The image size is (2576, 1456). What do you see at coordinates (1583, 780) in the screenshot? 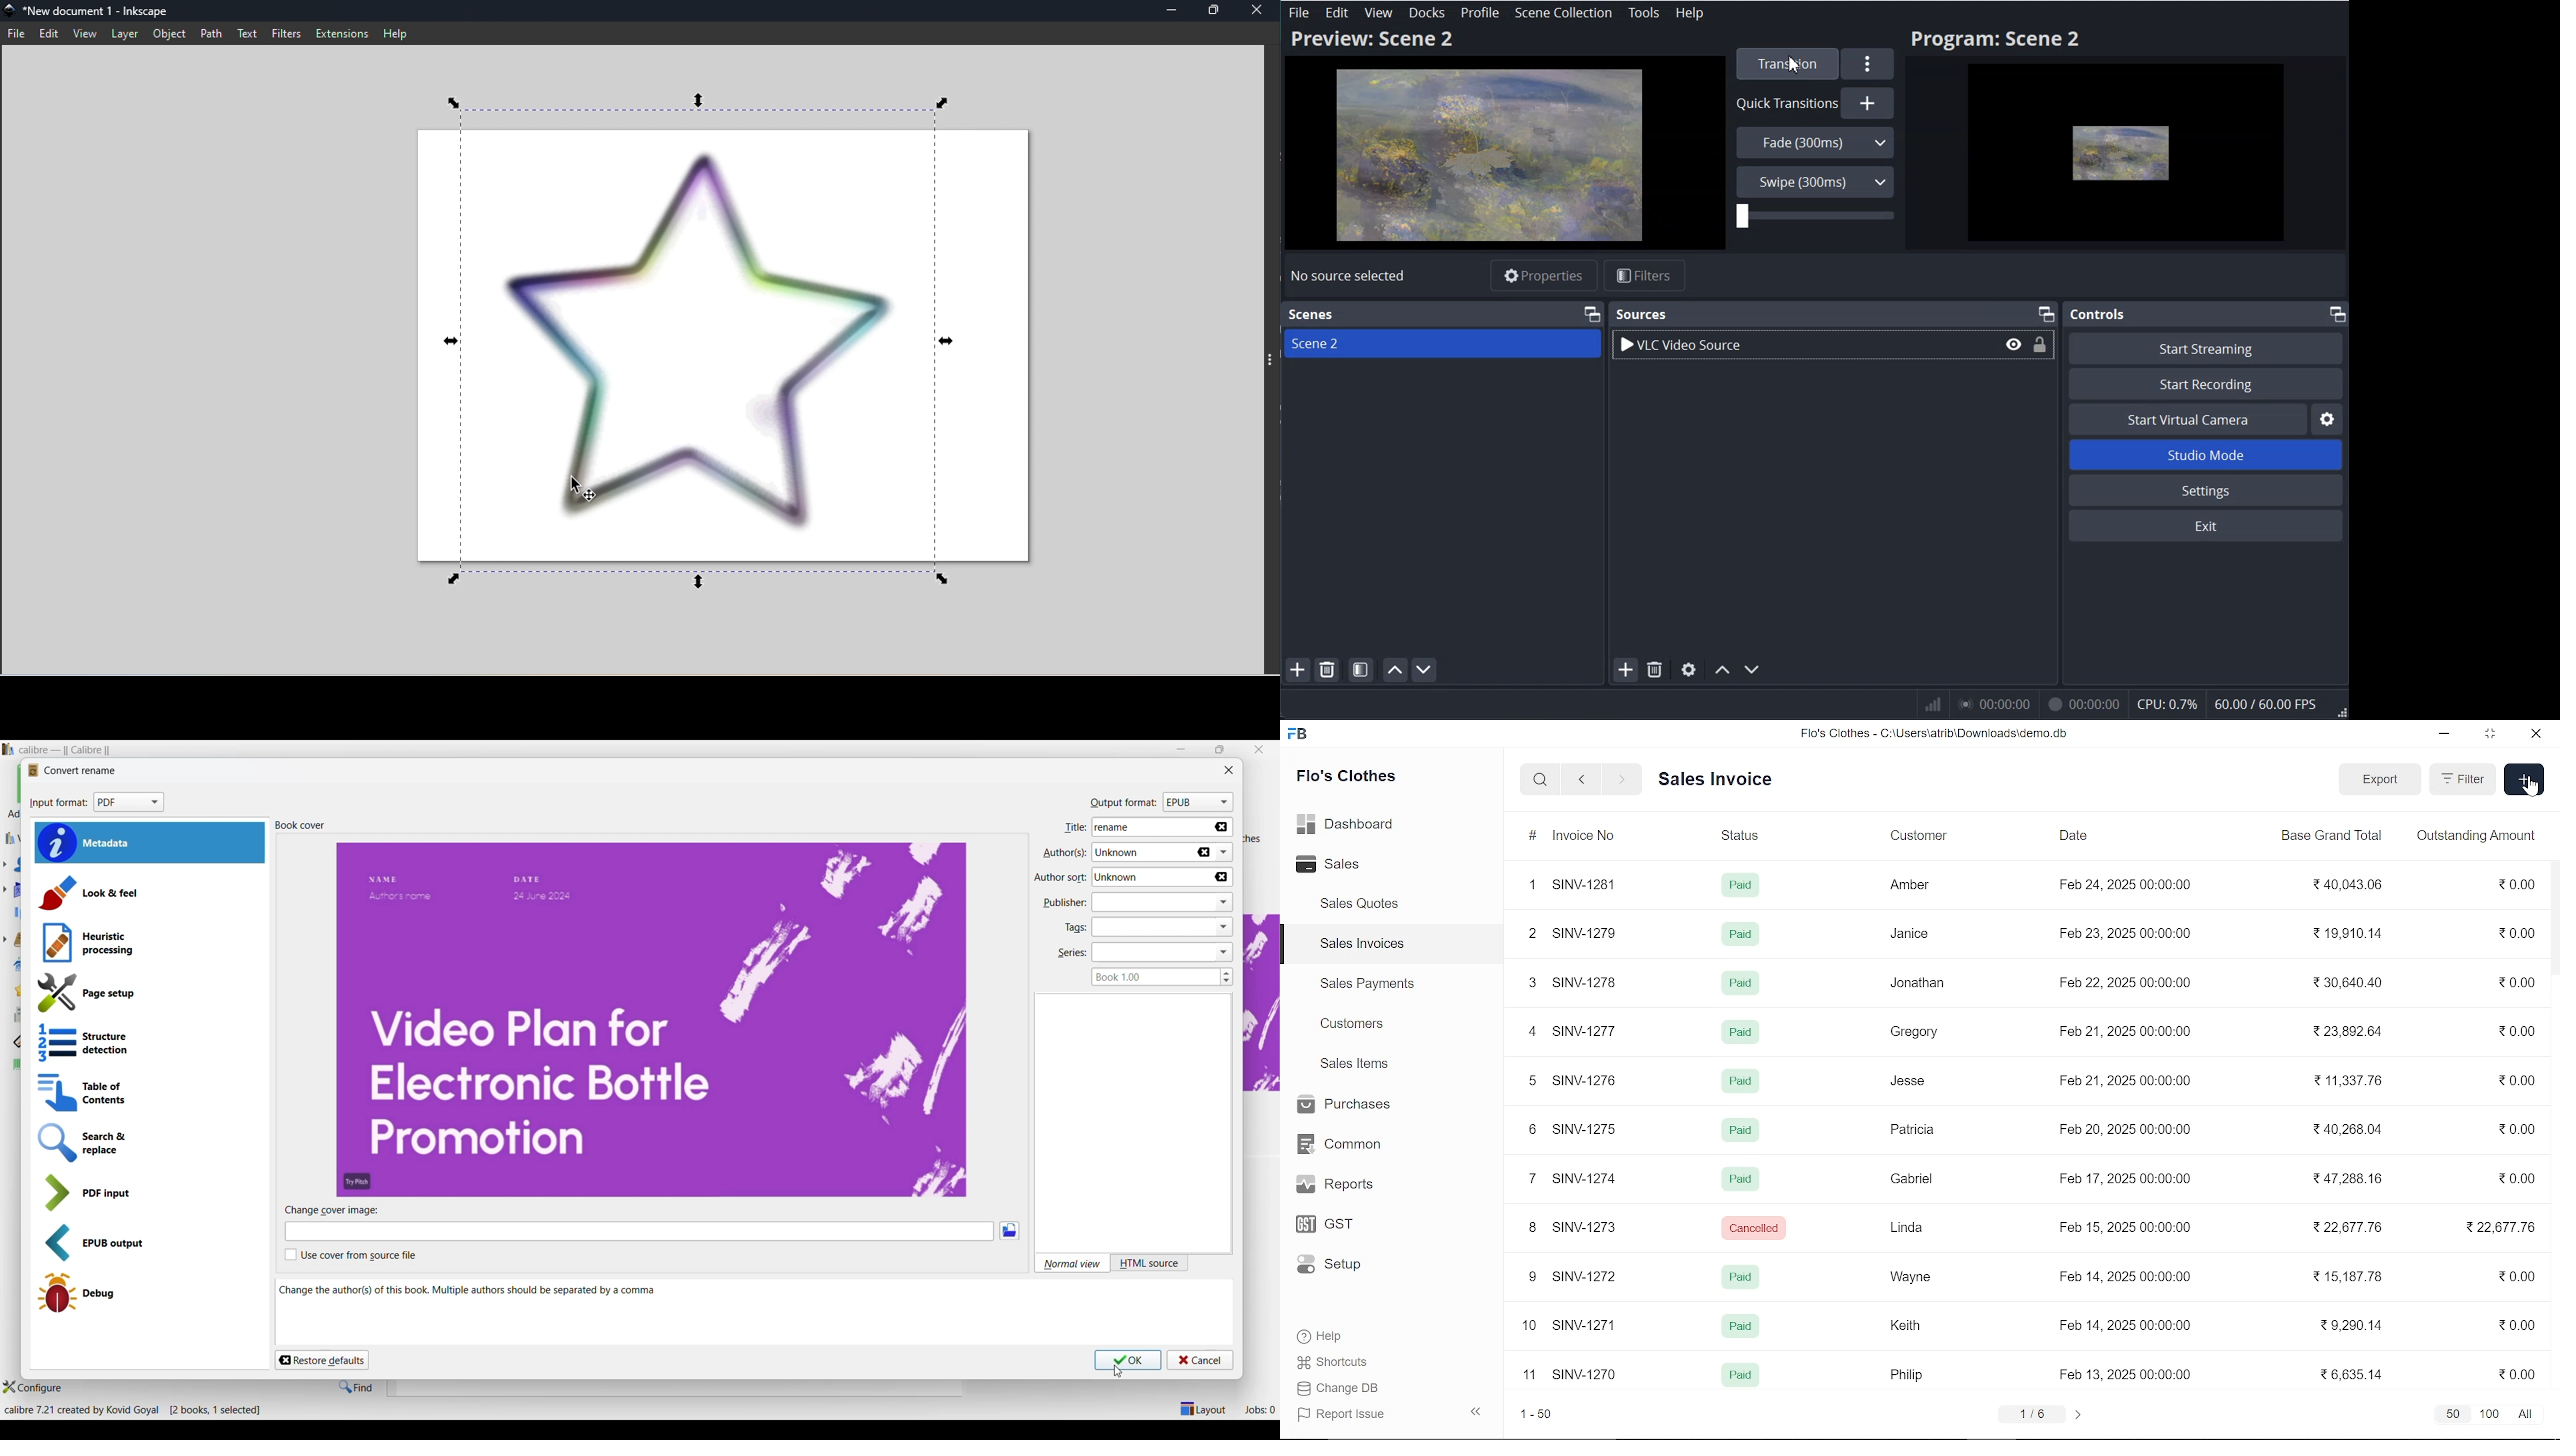
I see `previous` at bounding box center [1583, 780].